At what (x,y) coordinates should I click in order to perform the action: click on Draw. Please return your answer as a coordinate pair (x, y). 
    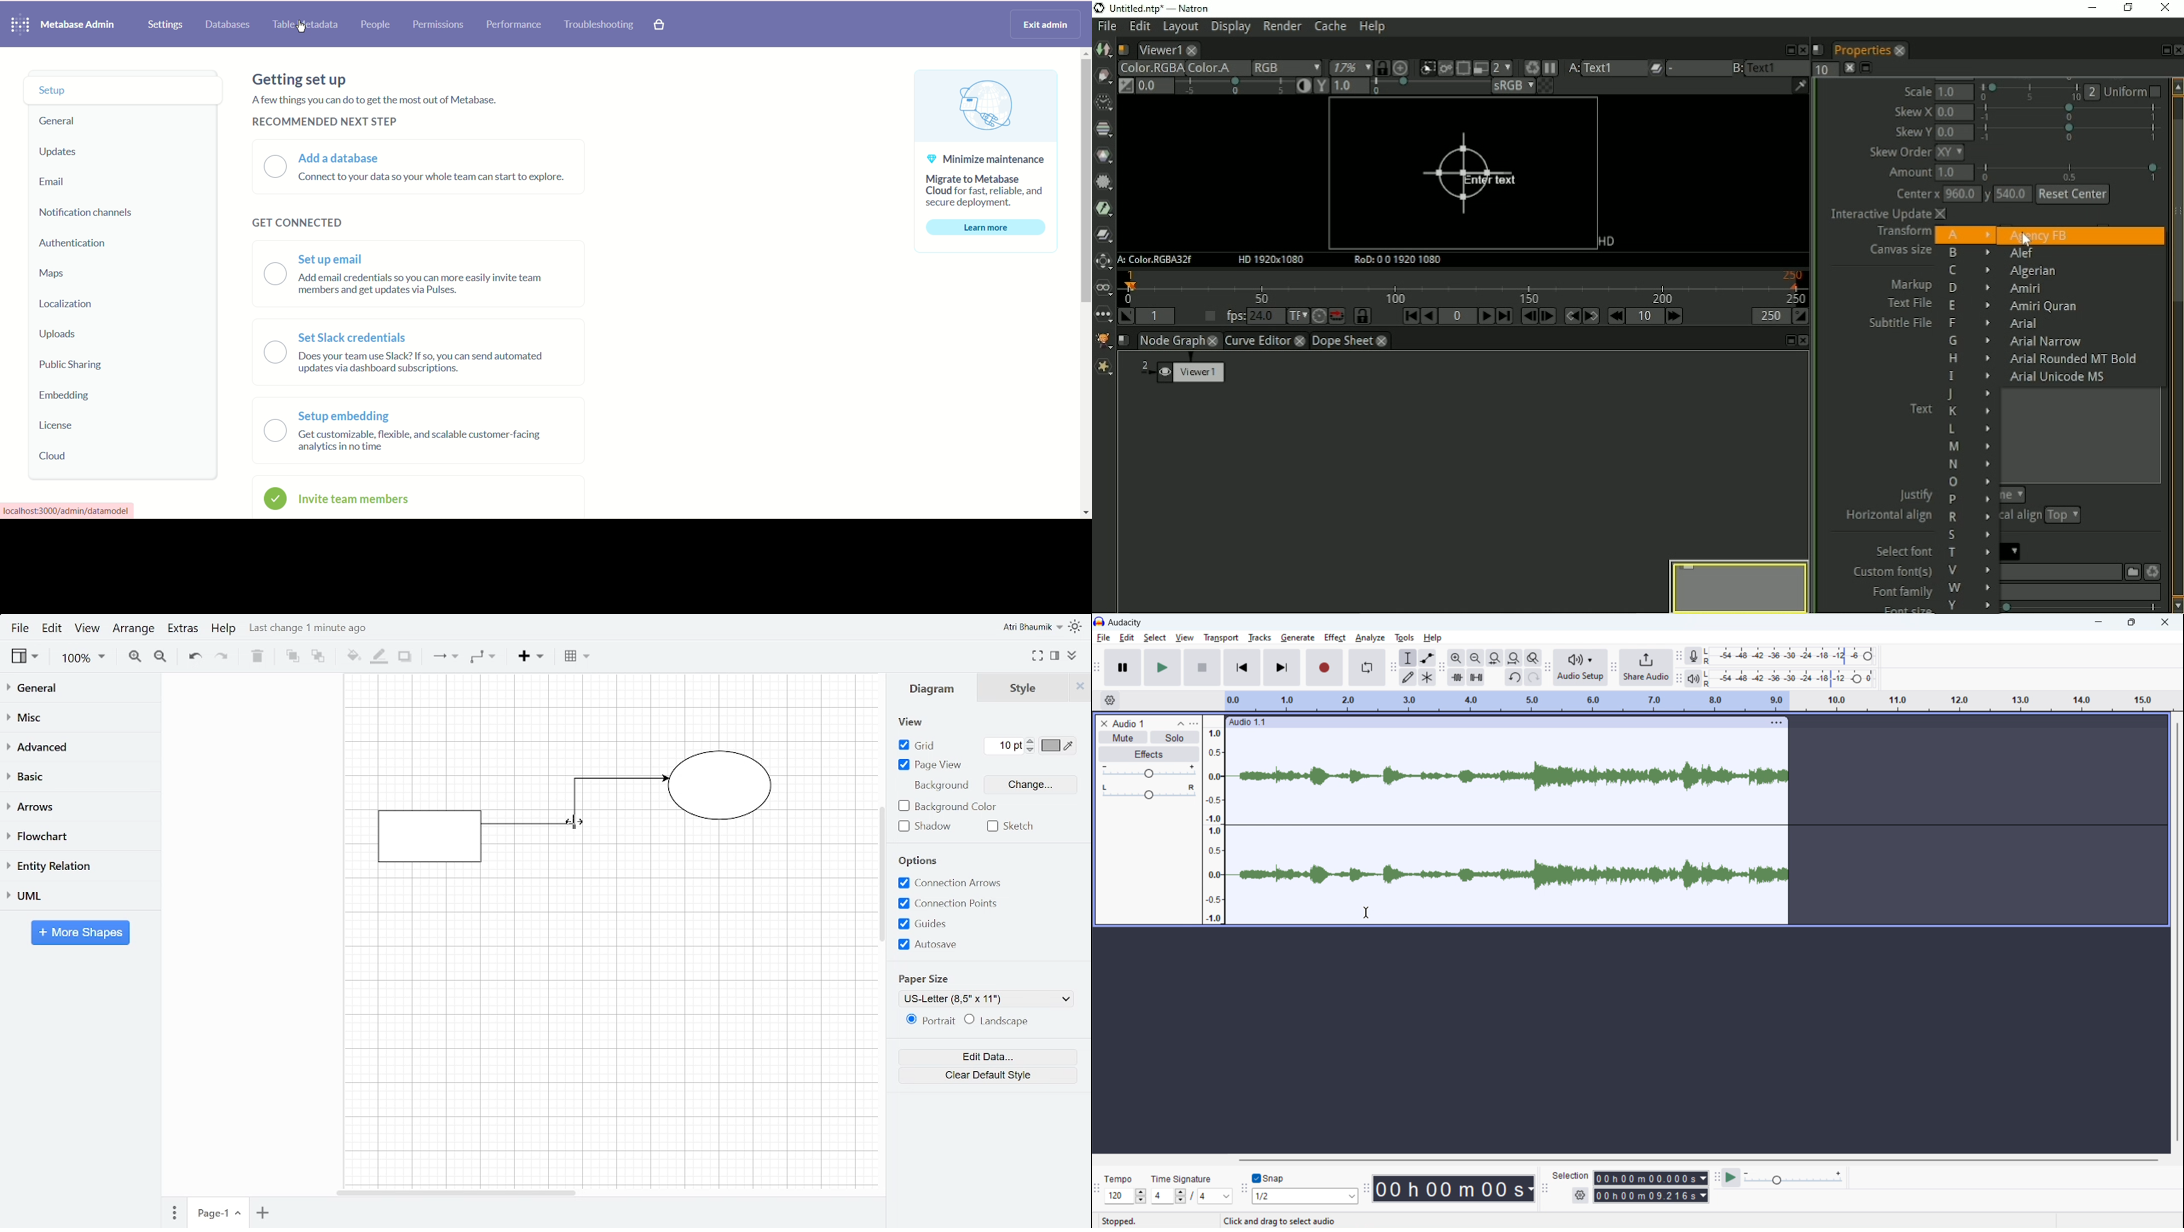
    Looking at the image, I should click on (1103, 75).